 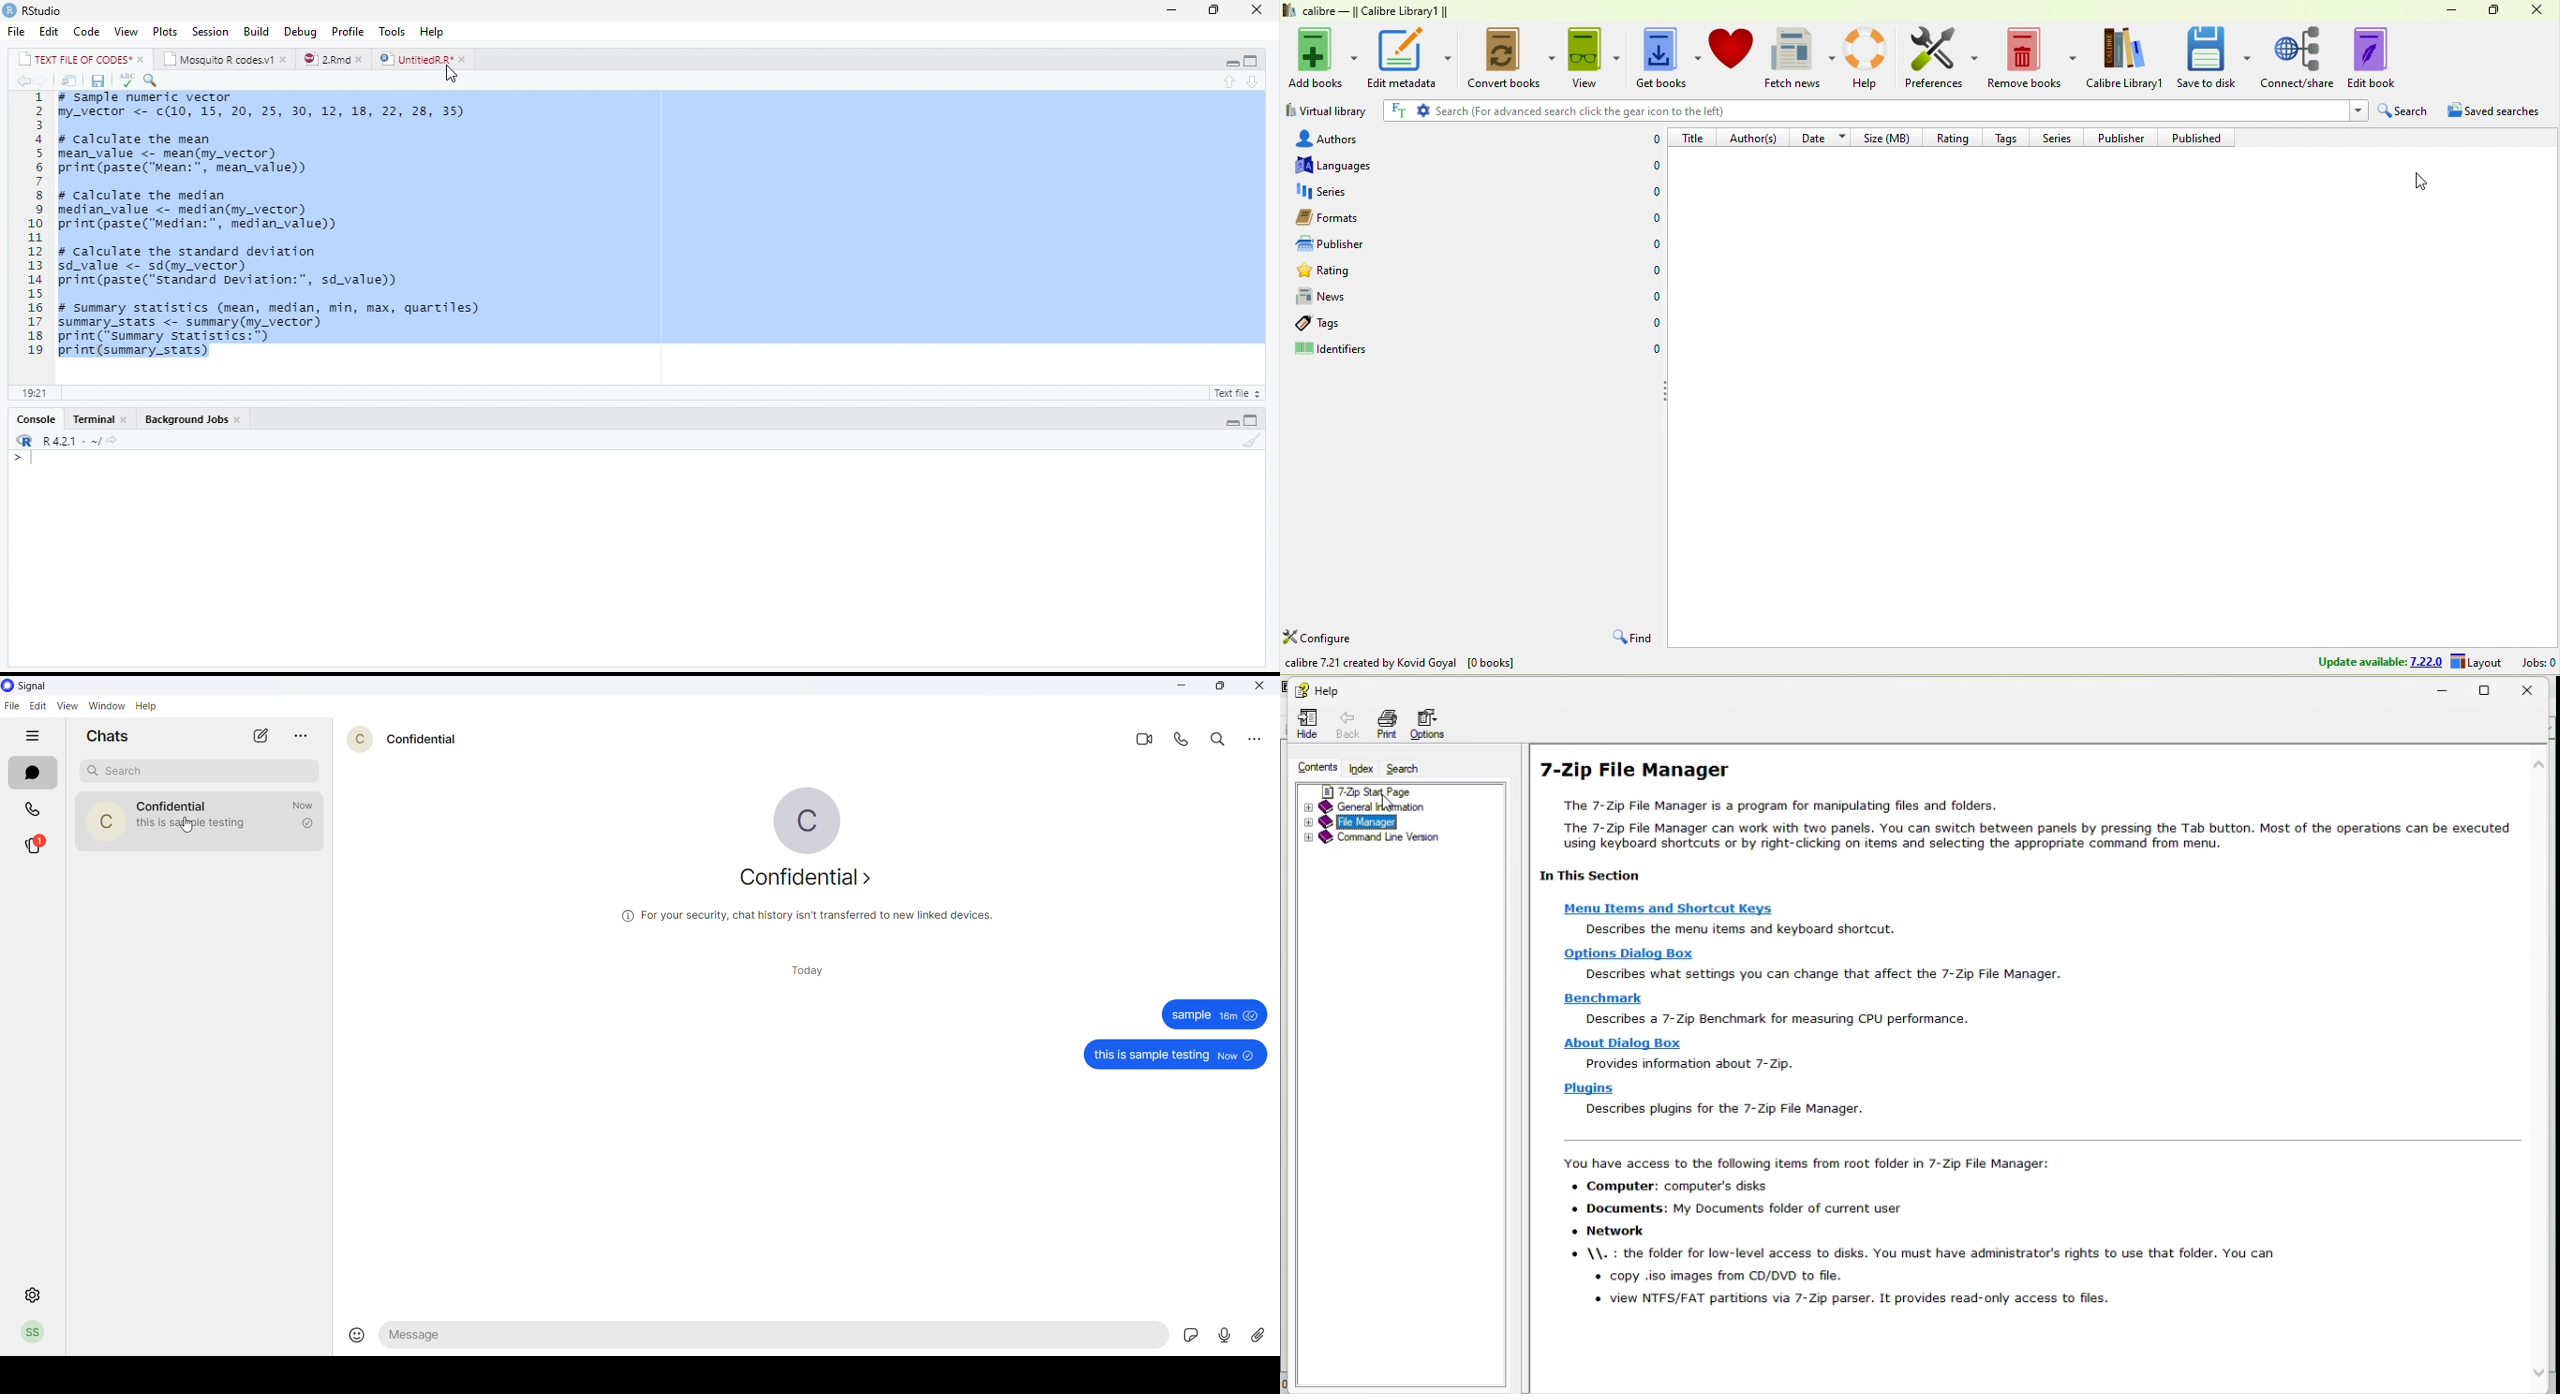 I want to click on settings , so click(x=30, y=1295).